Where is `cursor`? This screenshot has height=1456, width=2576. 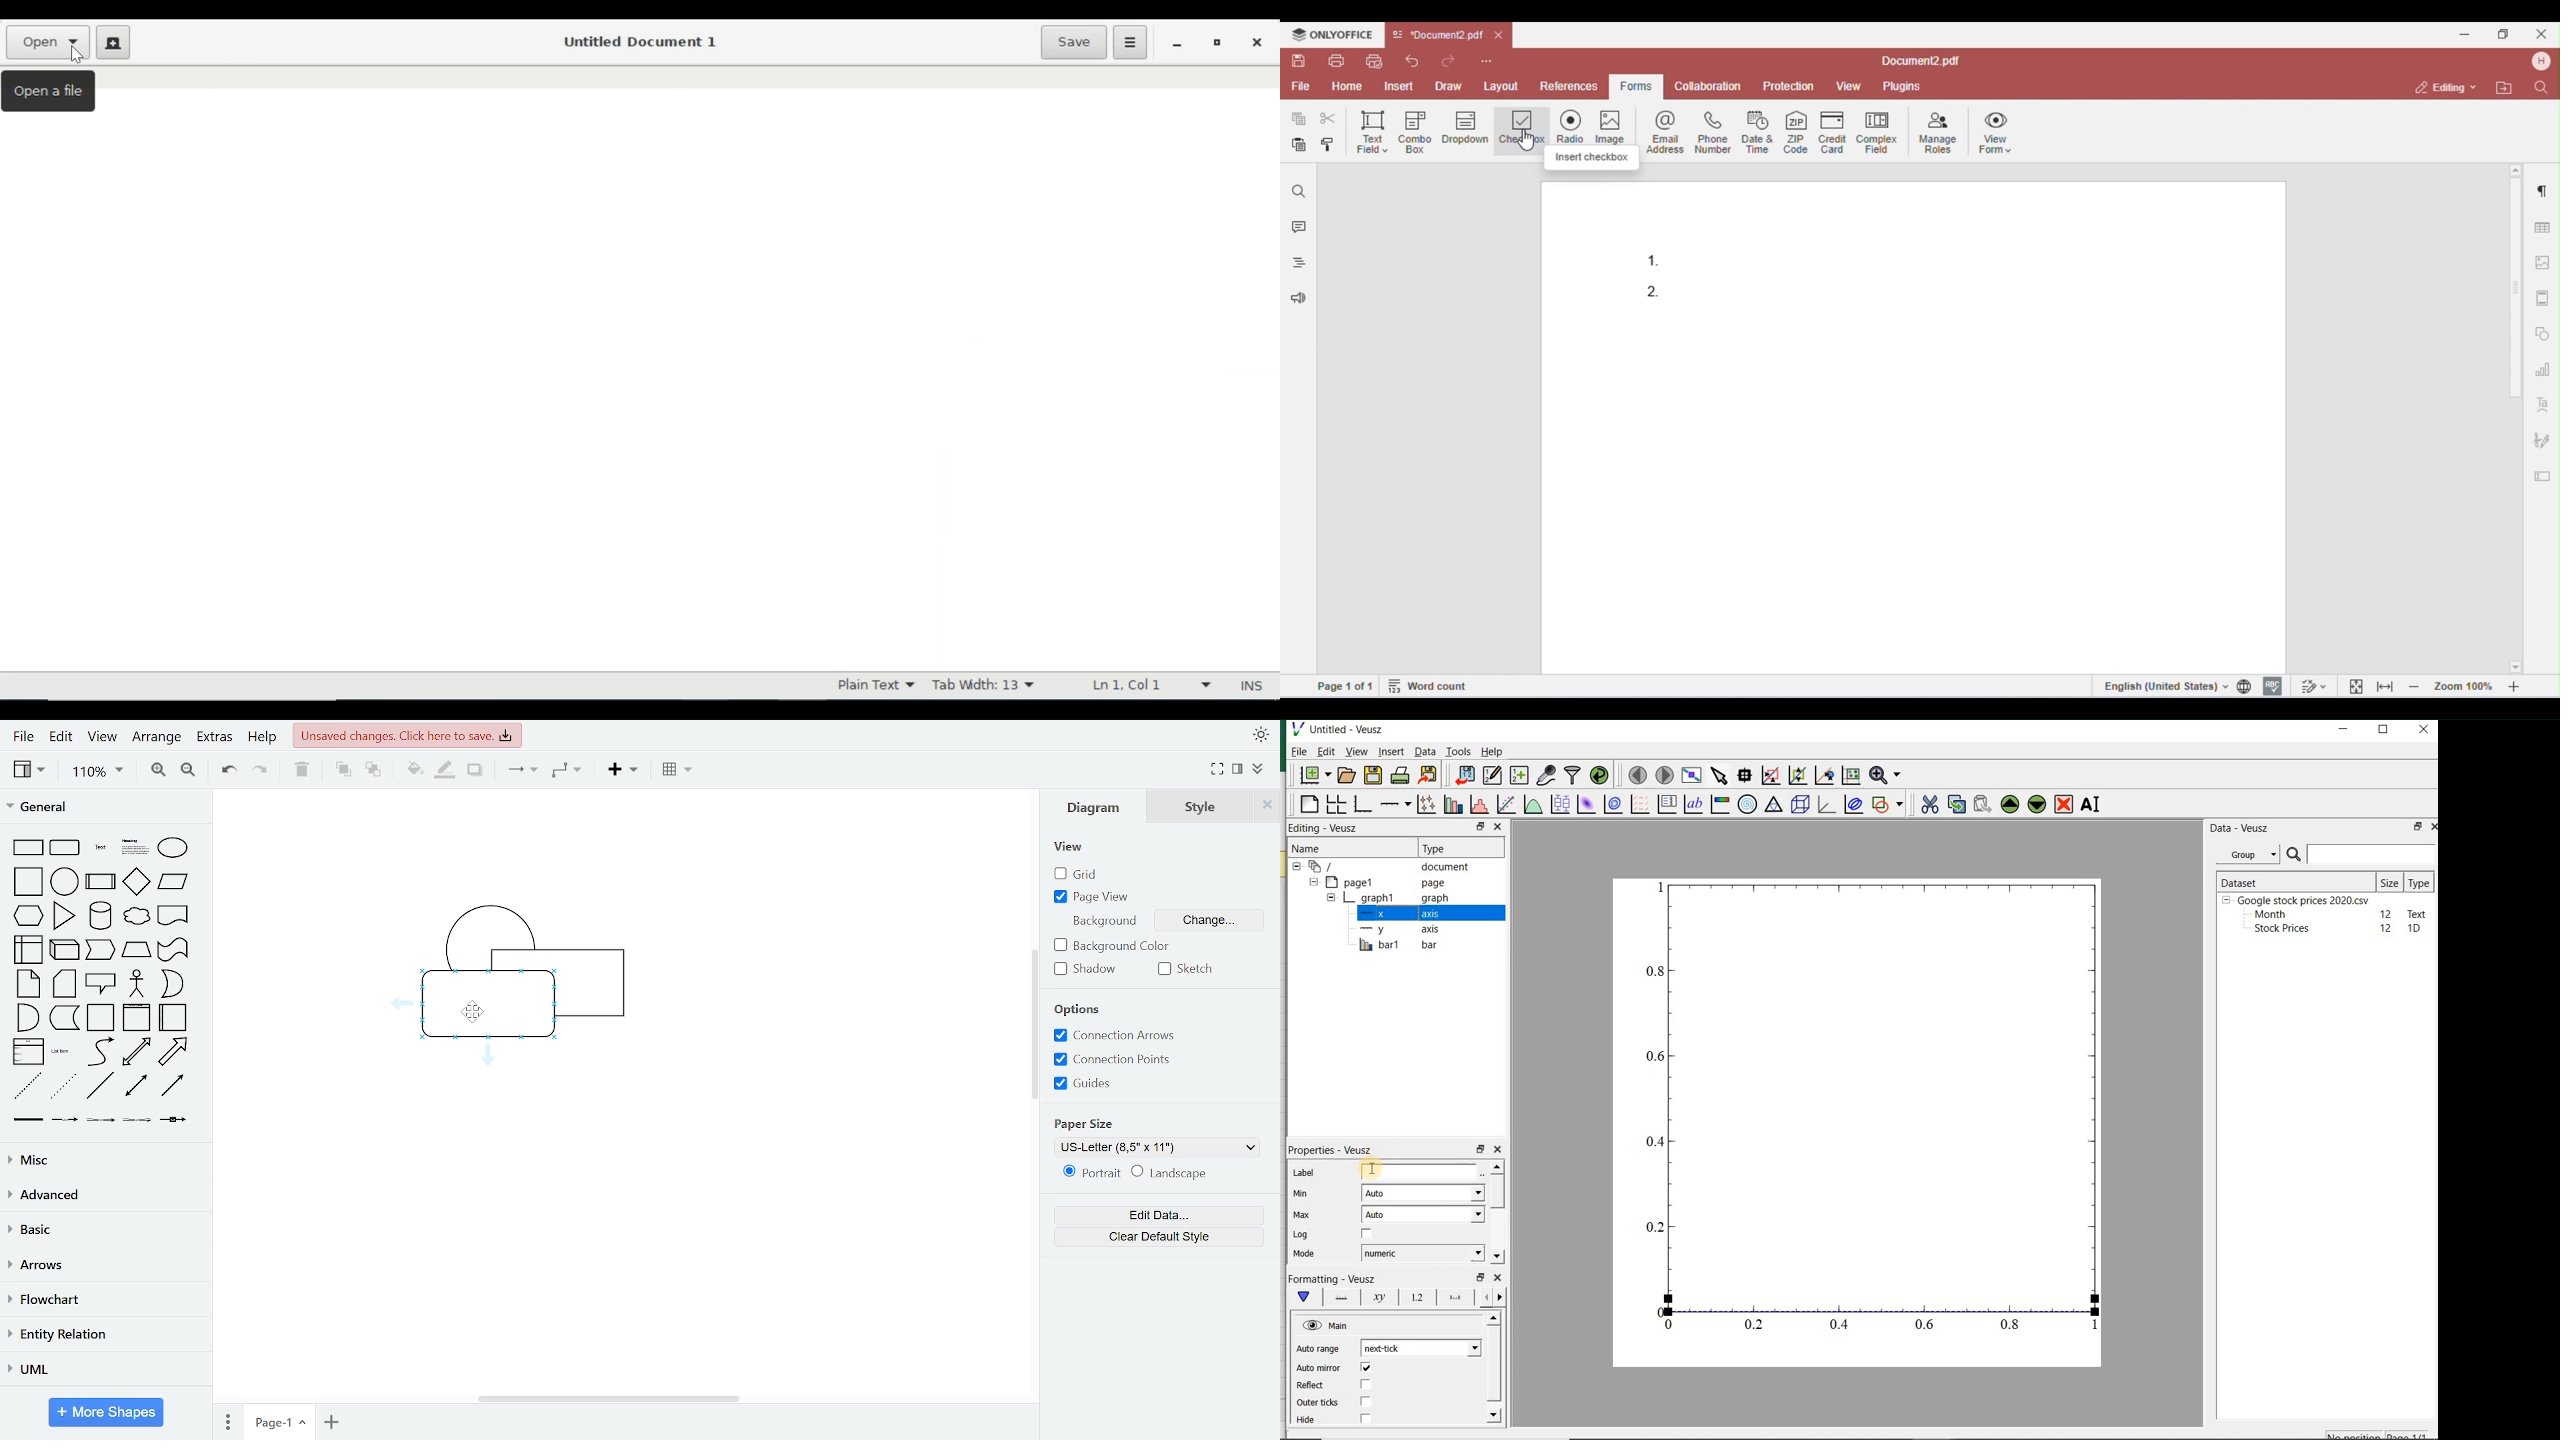 cursor is located at coordinates (474, 1014).